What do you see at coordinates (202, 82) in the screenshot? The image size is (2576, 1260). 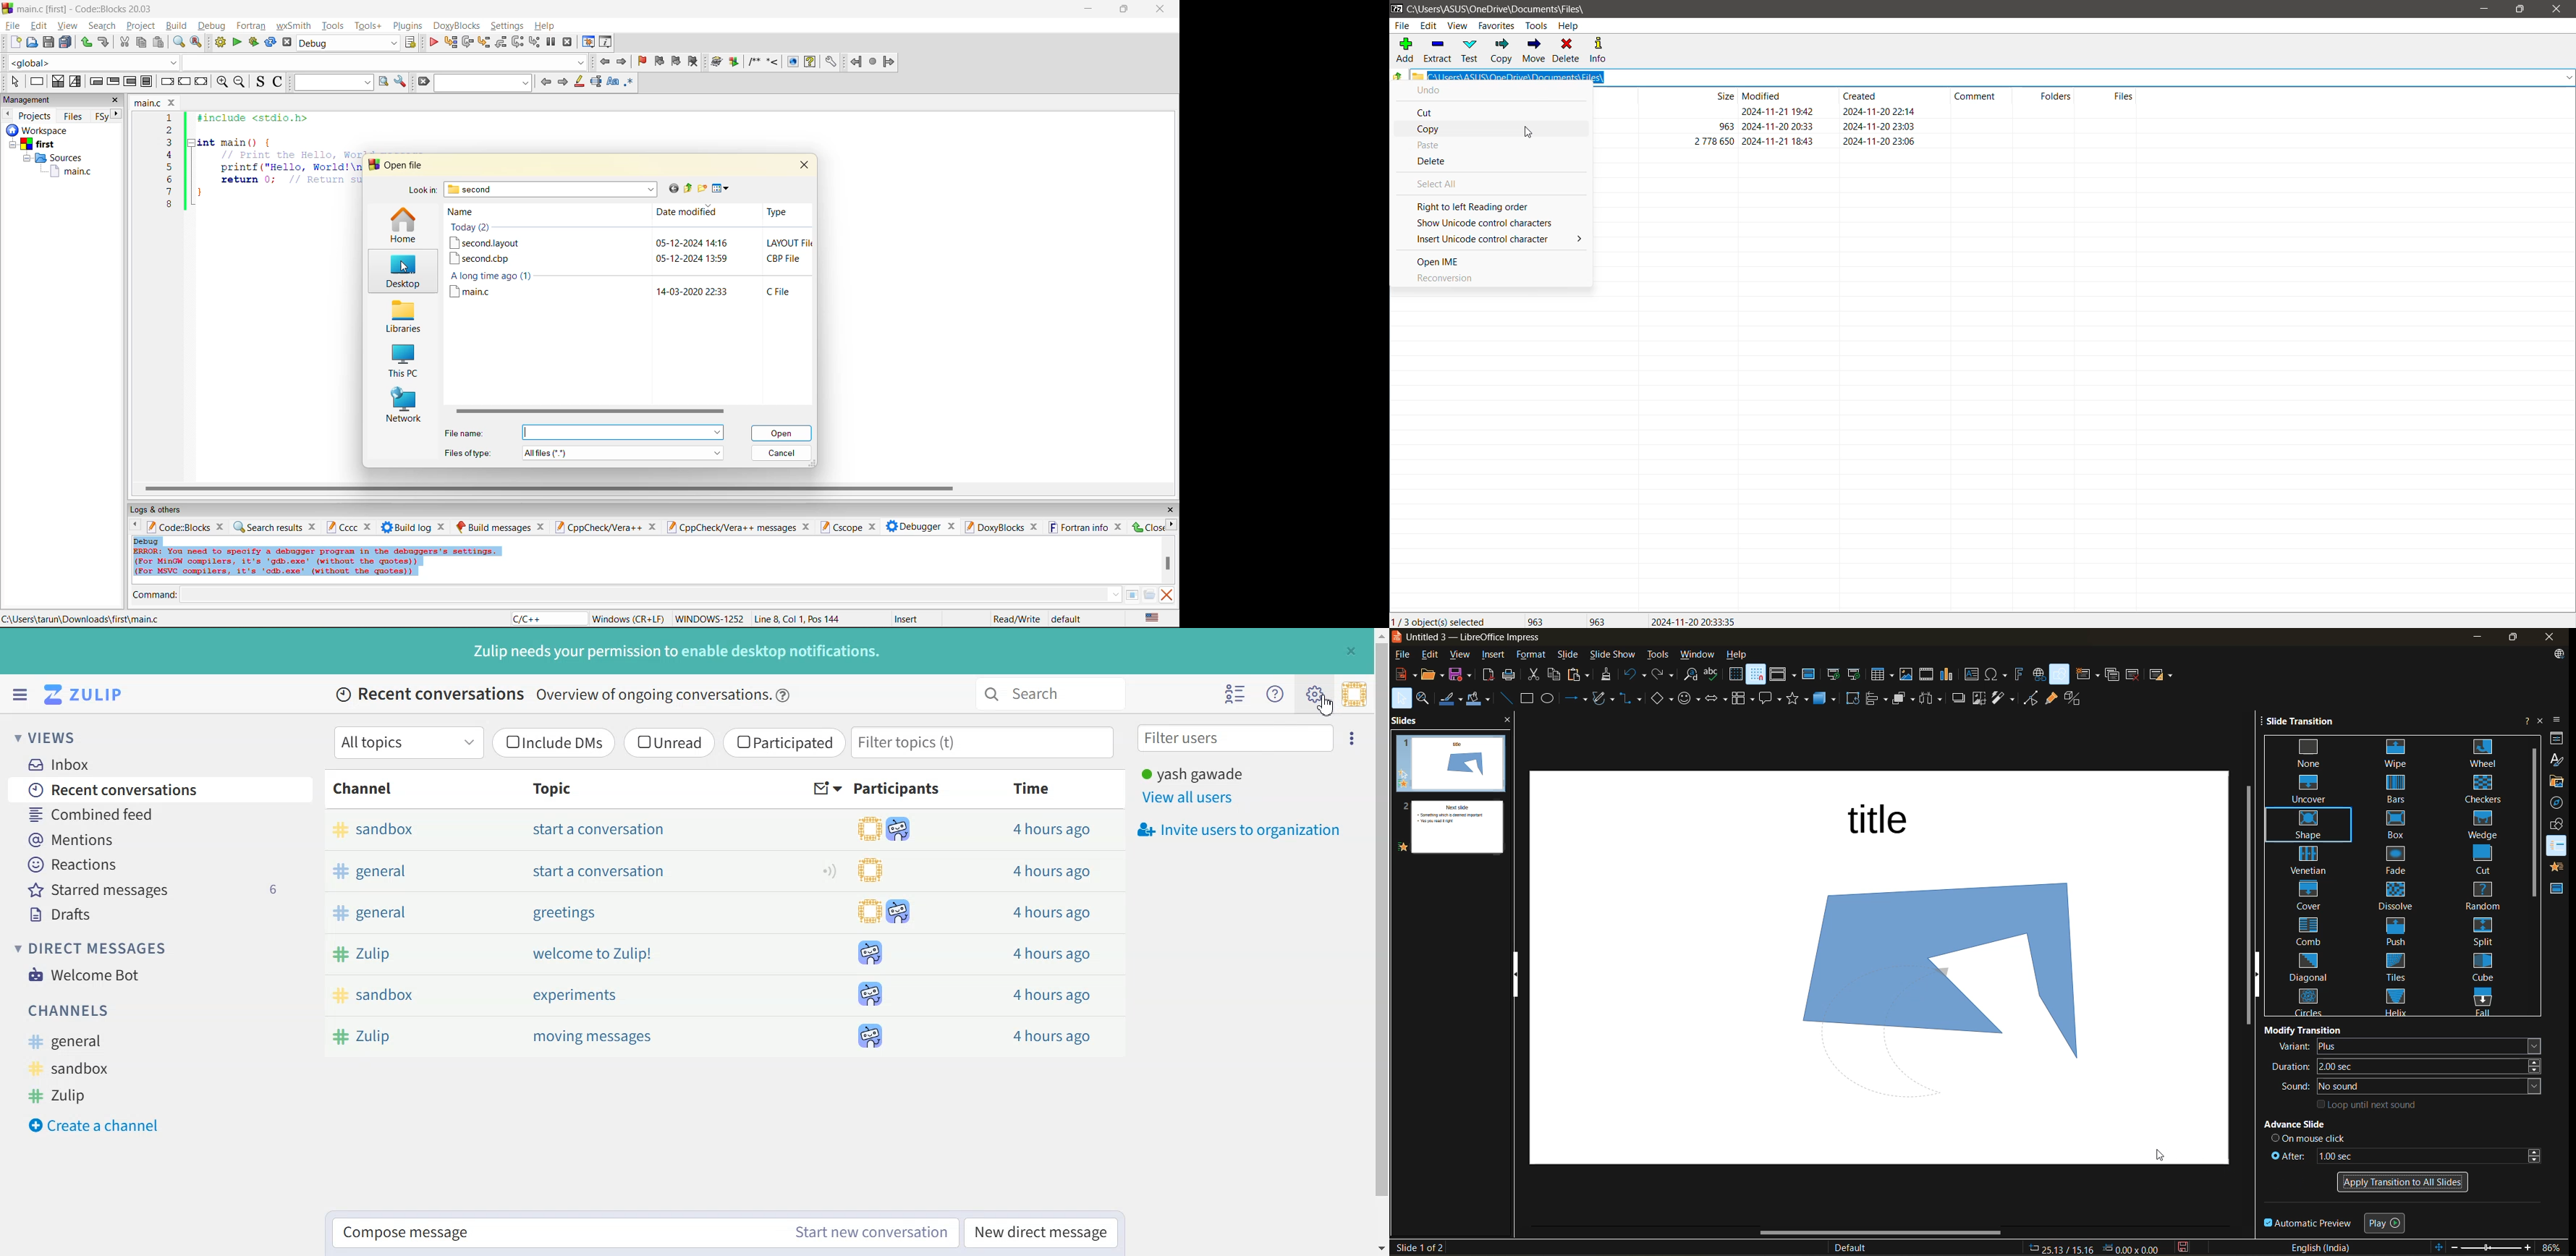 I see `return instruction` at bounding box center [202, 82].